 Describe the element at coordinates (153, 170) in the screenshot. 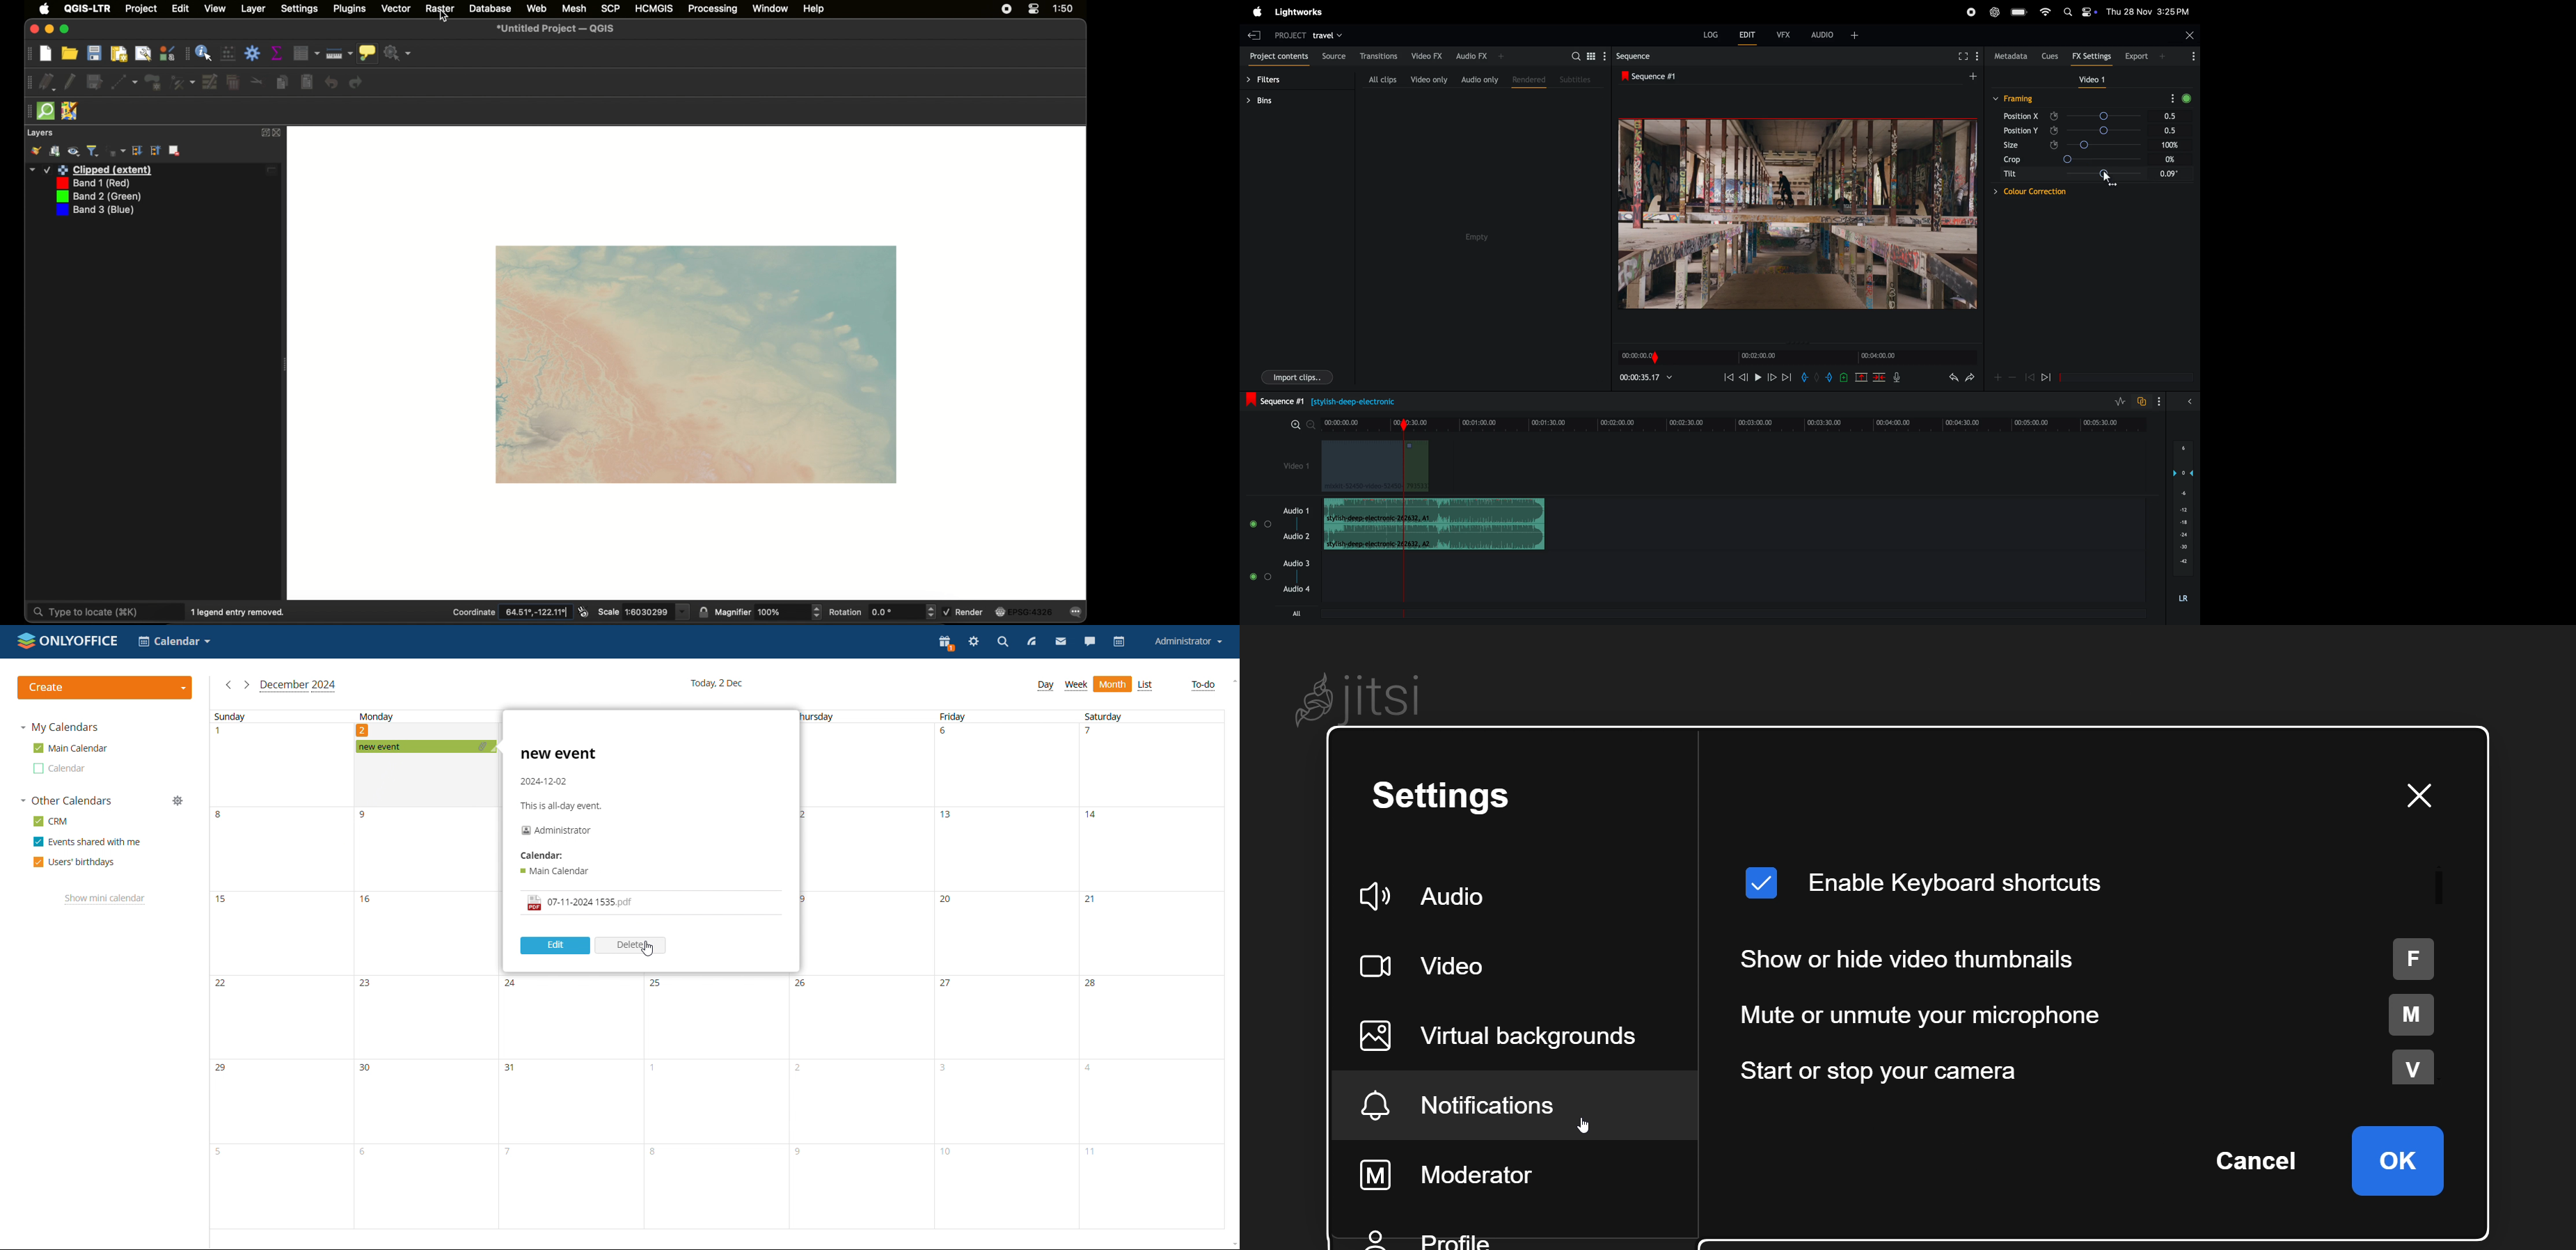

I see `layer 1 edited` at that location.